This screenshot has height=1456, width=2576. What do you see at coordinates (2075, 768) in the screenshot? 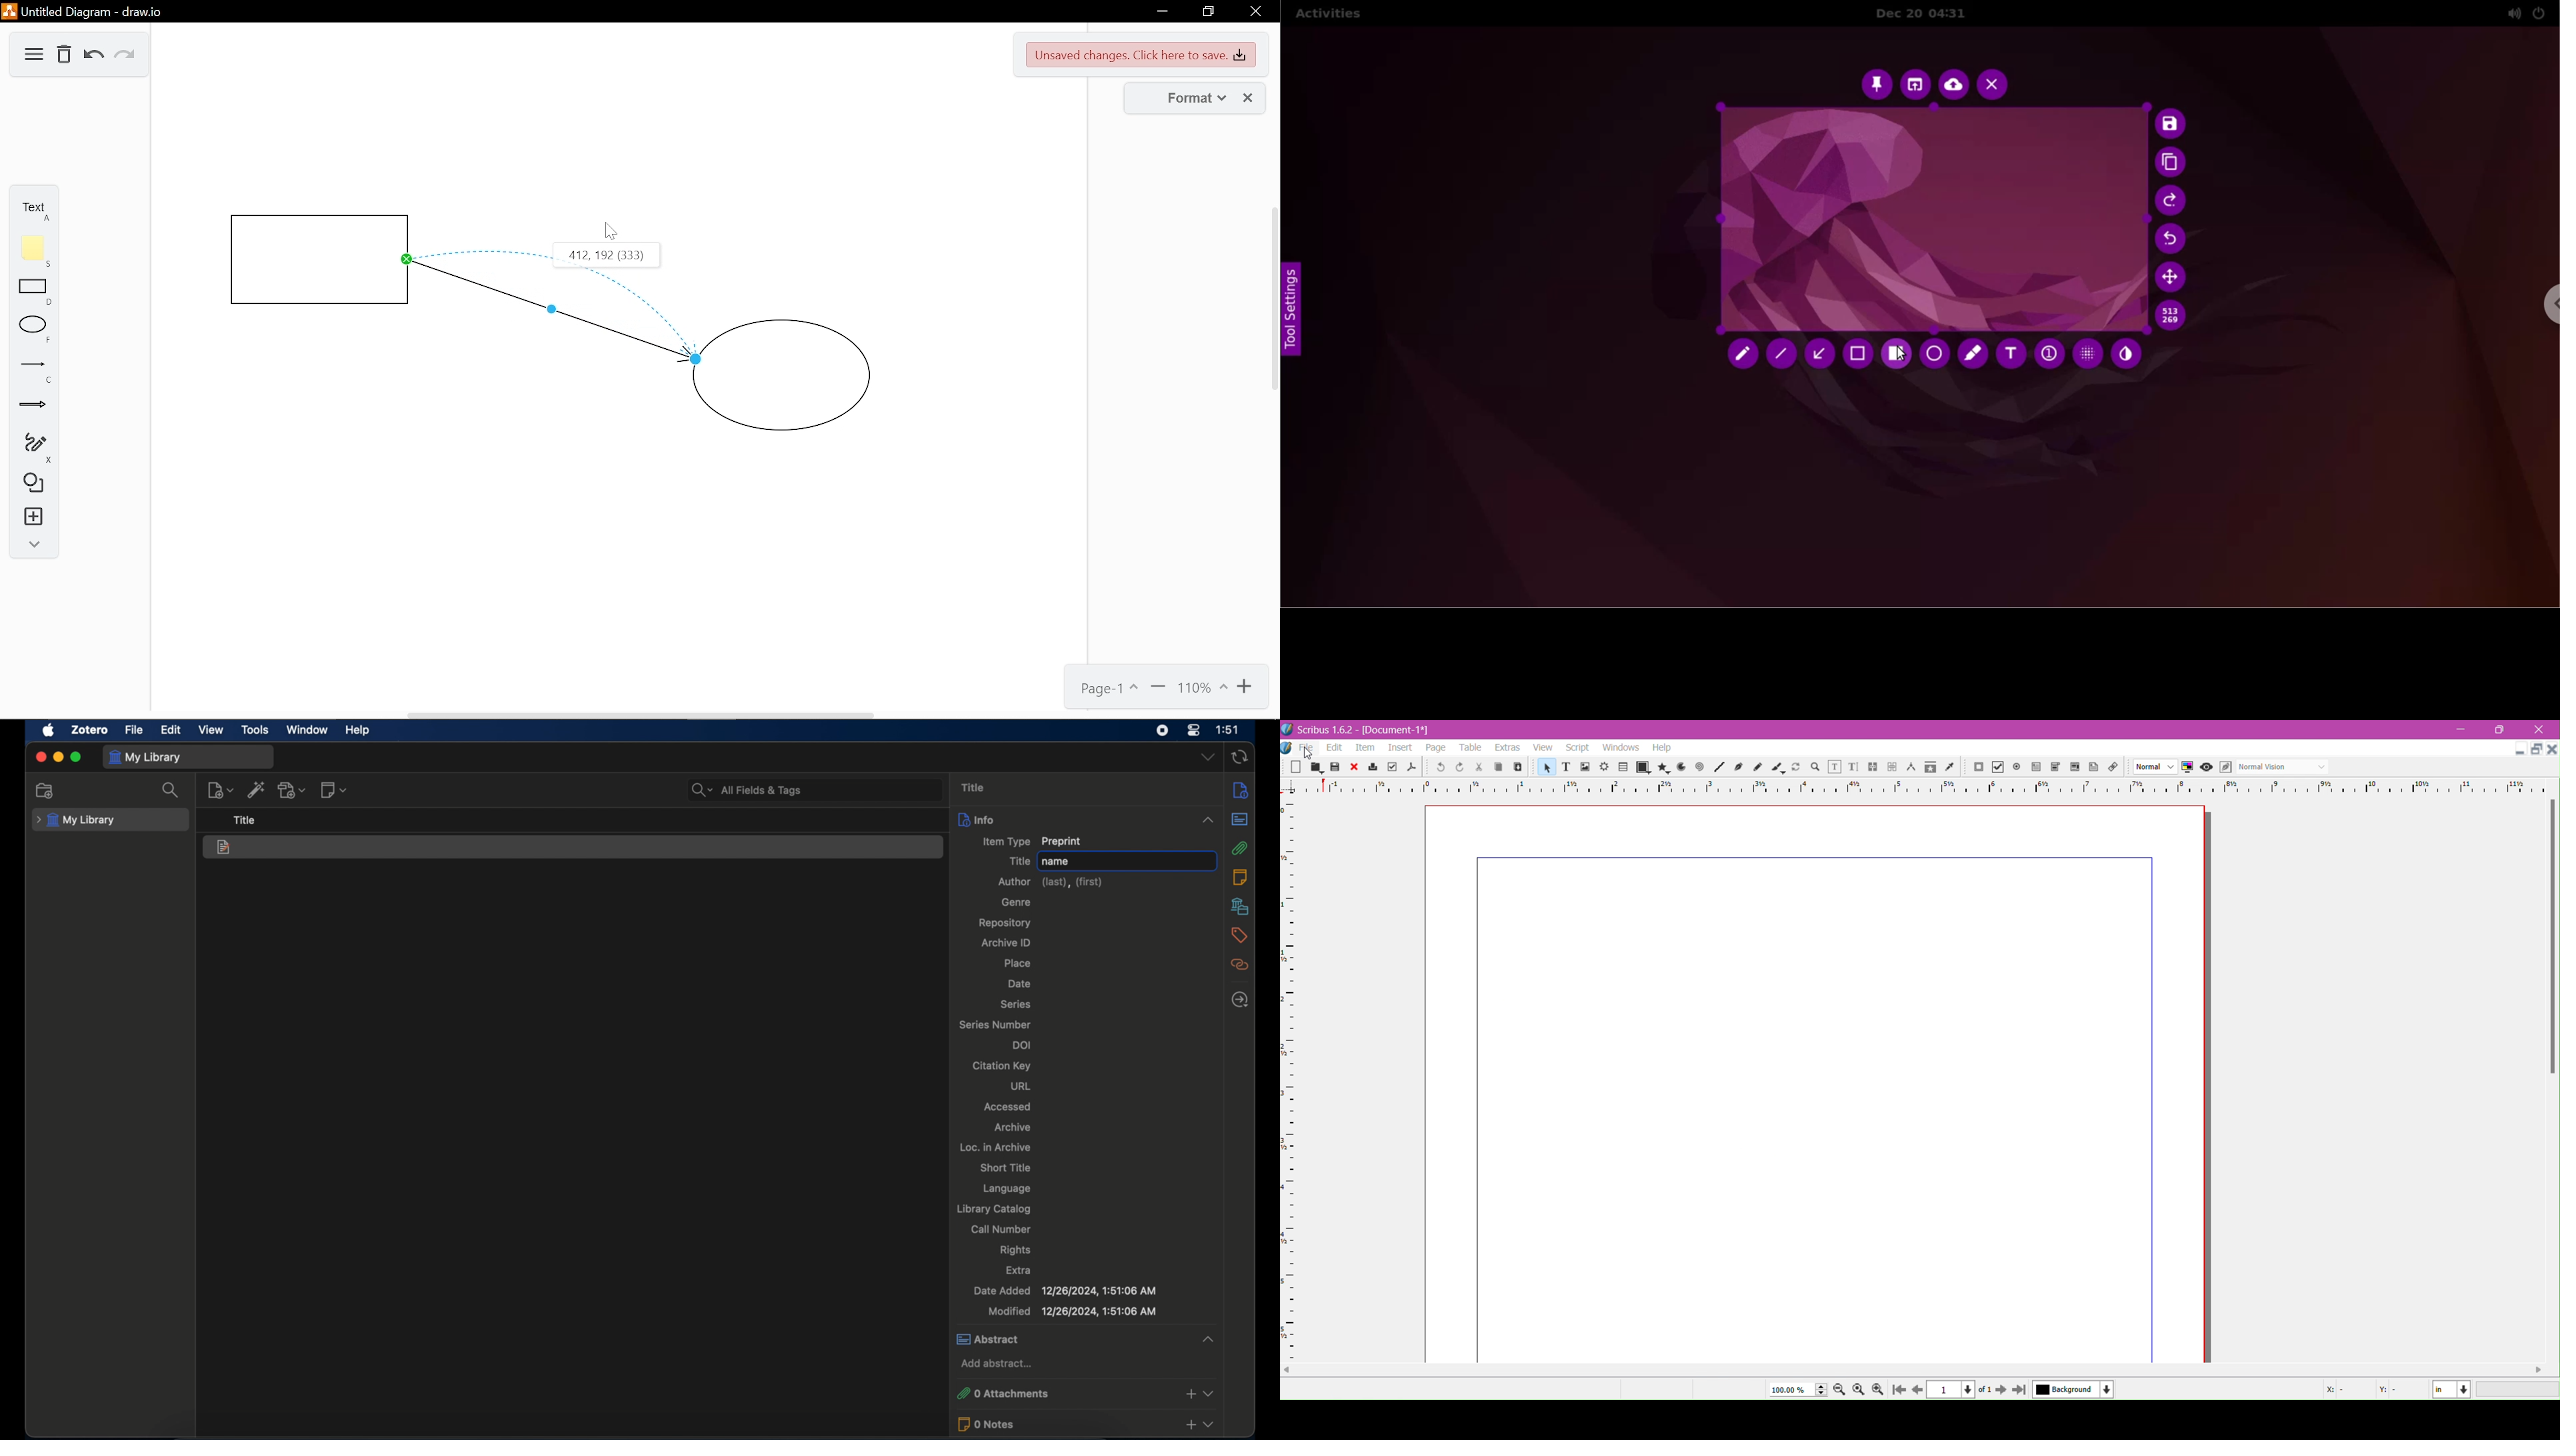
I see `pdf list box` at bounding box center [2075, 768].